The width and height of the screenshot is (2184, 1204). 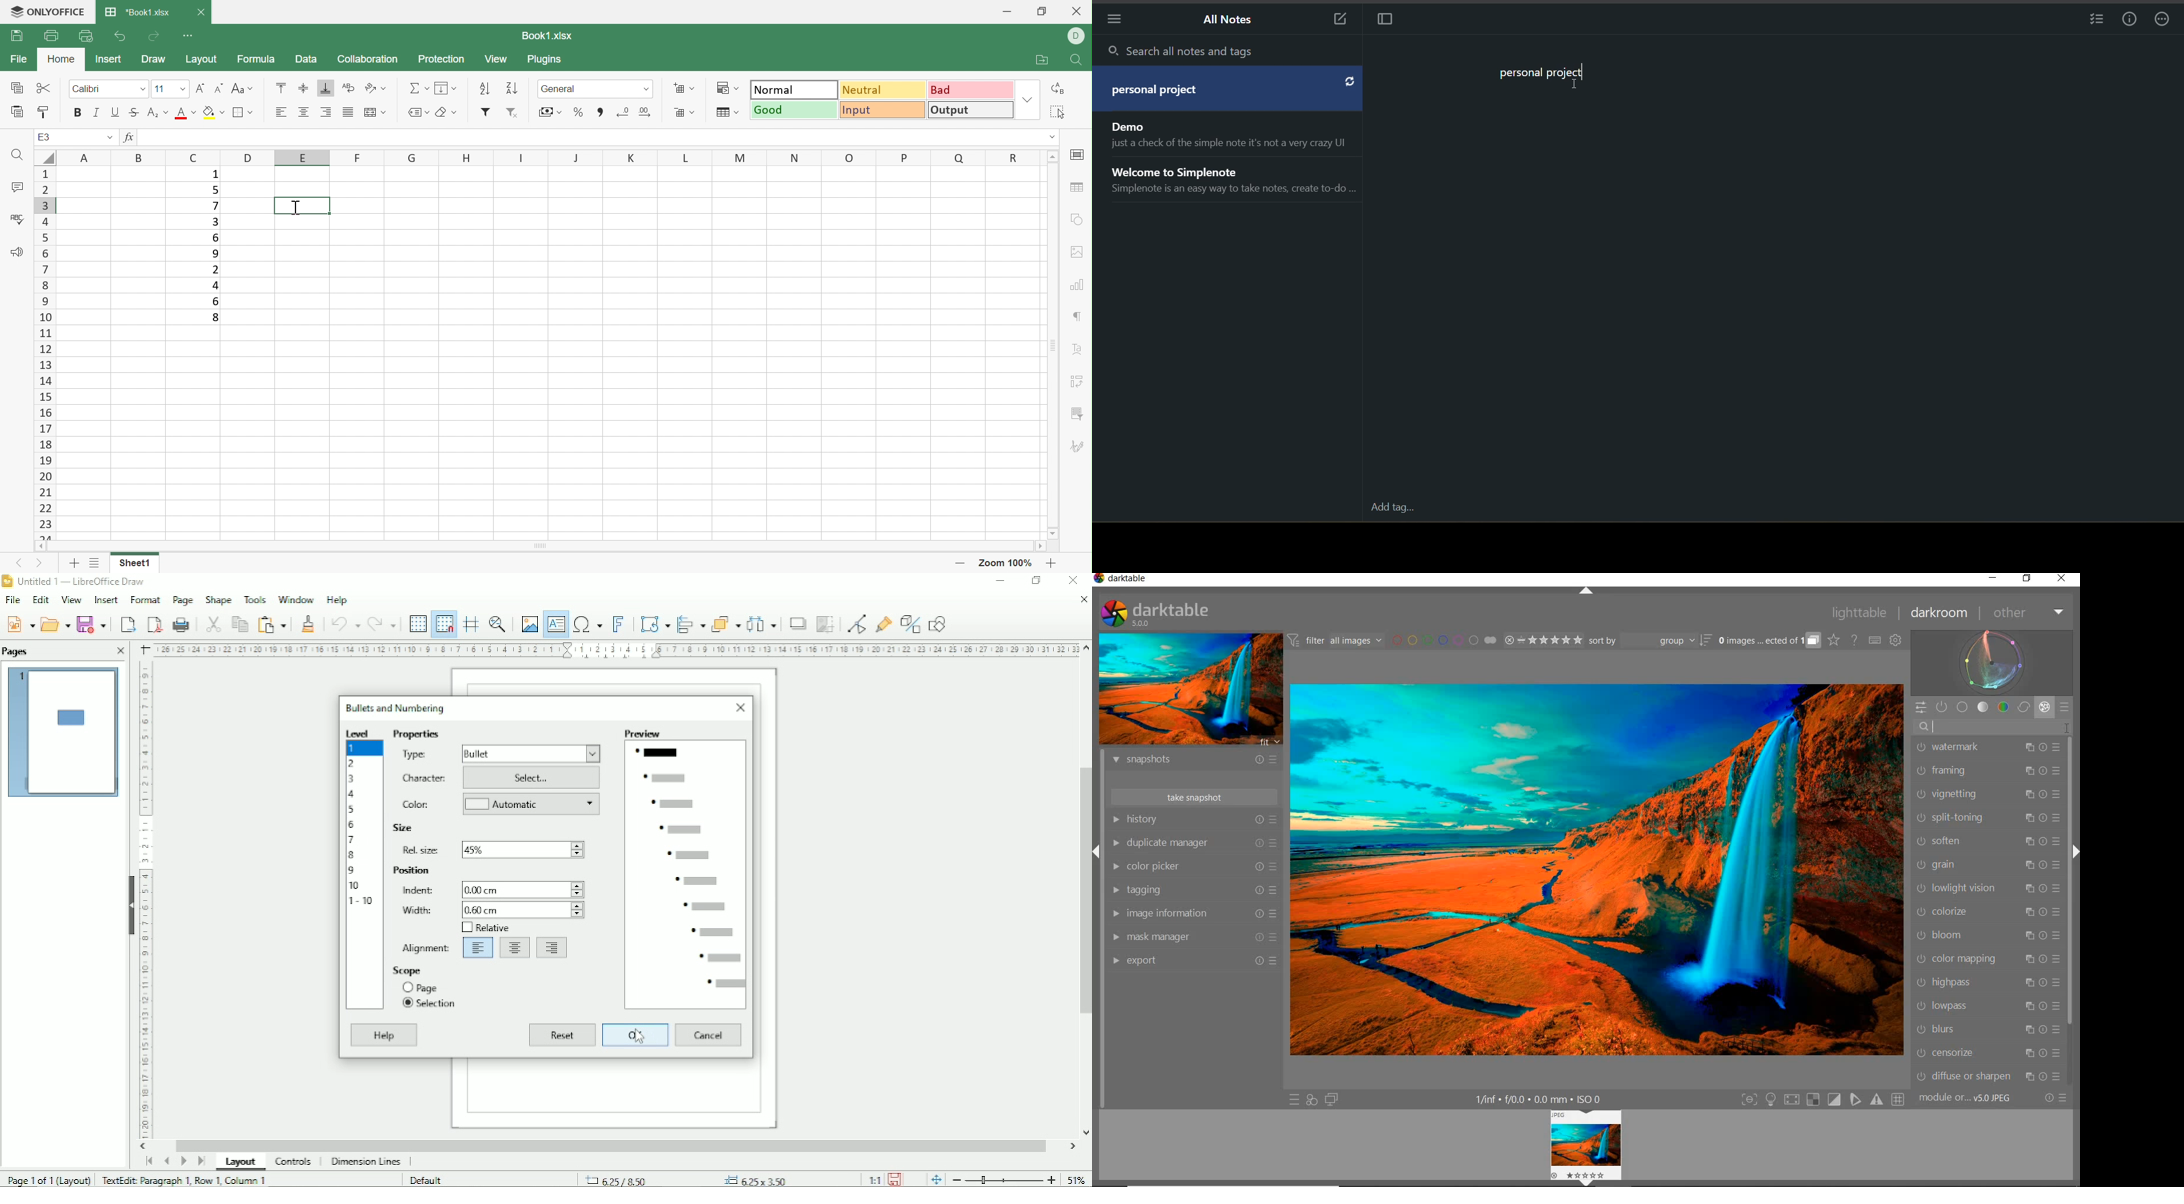 What do you see at coordinates (1083, 600) in the screenshot?
I see `Close` at bounding box center [1083, 600].